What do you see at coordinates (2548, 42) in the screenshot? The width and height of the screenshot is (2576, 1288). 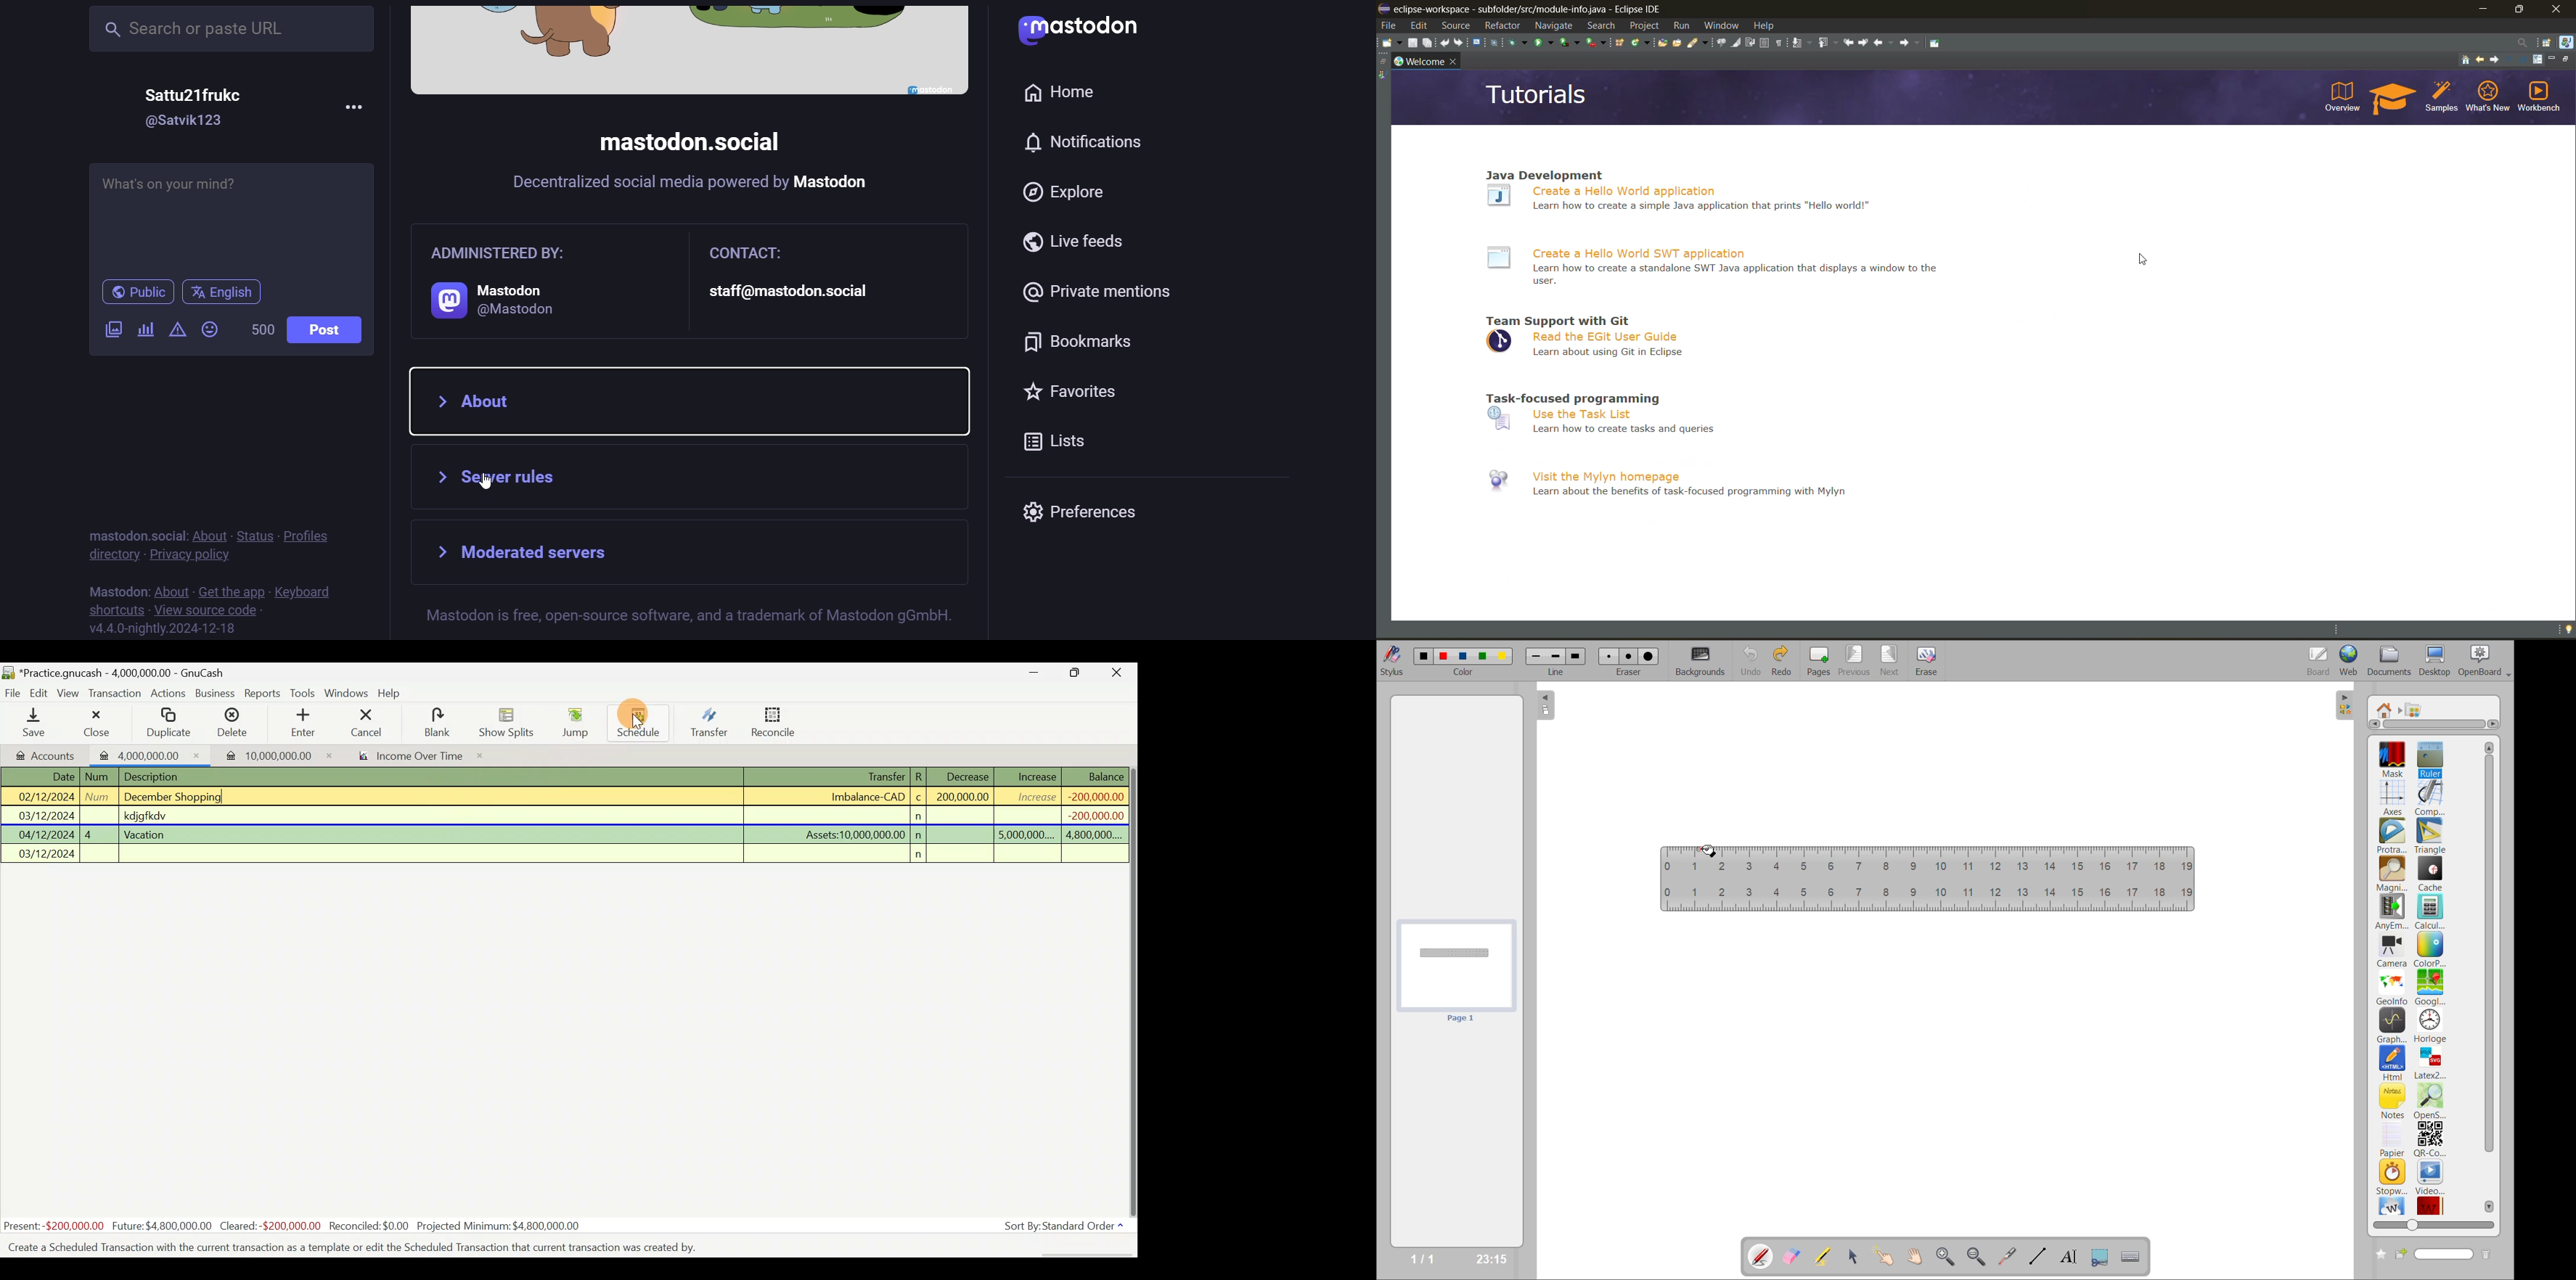 I see `open perspective` at bounding box center [2548, 42].